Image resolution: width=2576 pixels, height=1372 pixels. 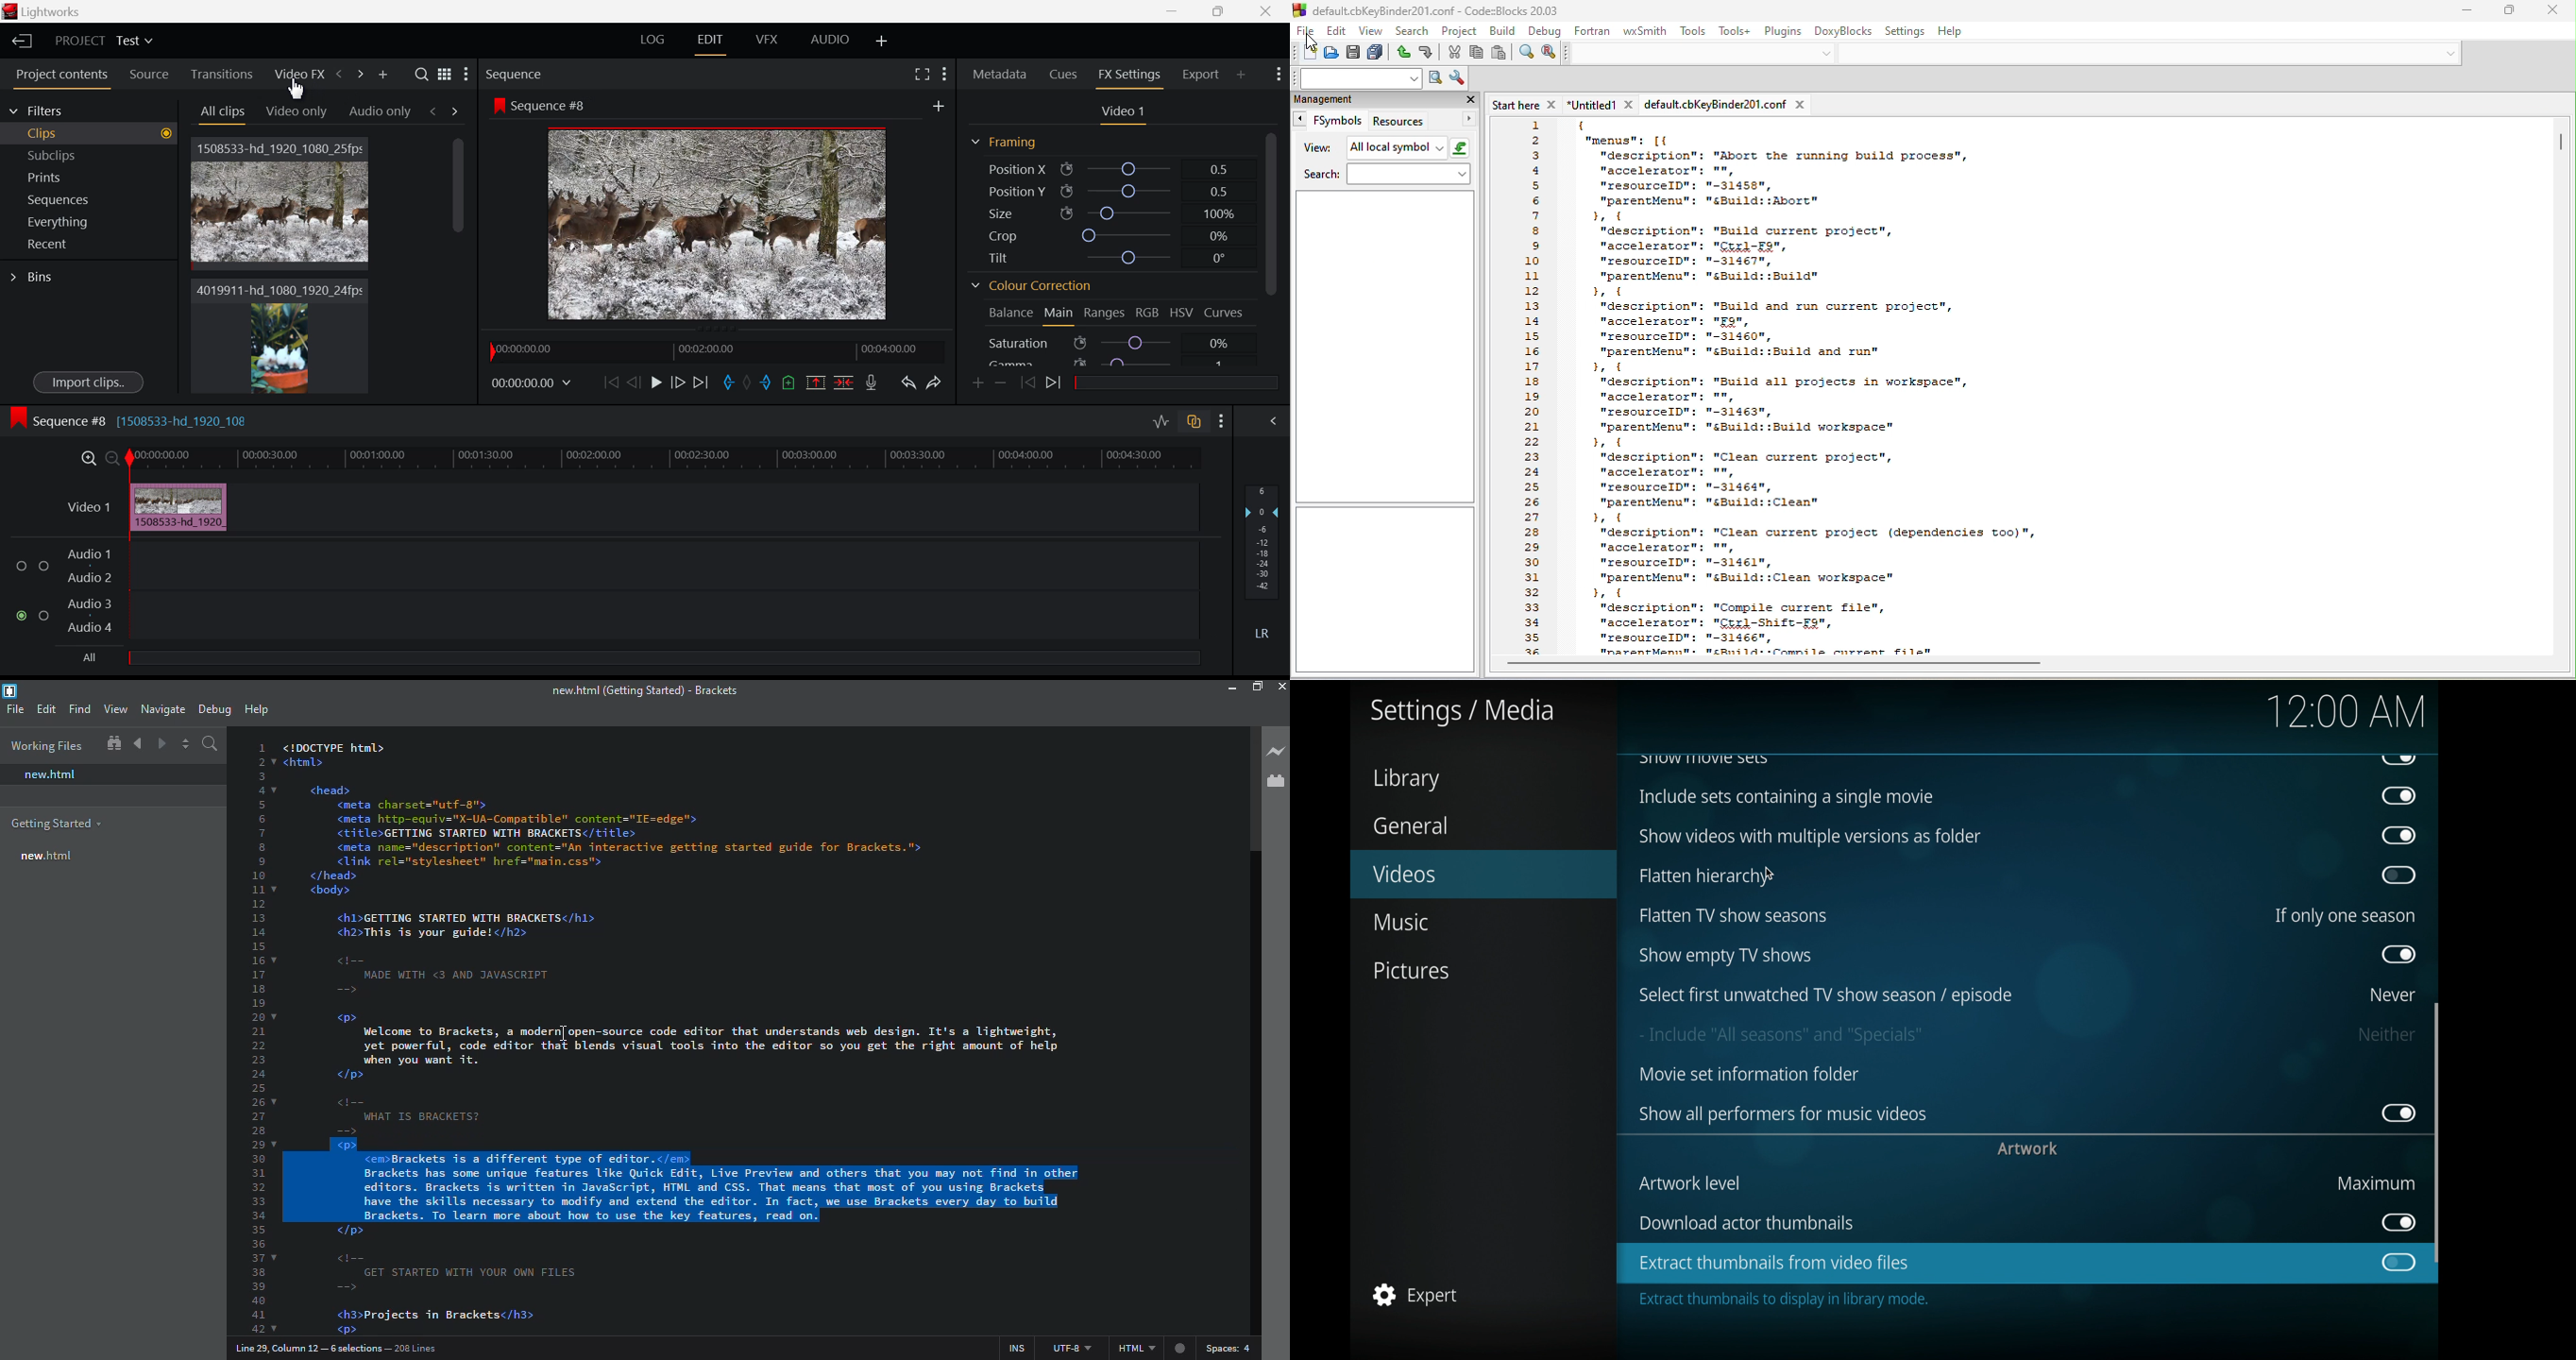 I want to click on library, so click(x=1406, y=779).